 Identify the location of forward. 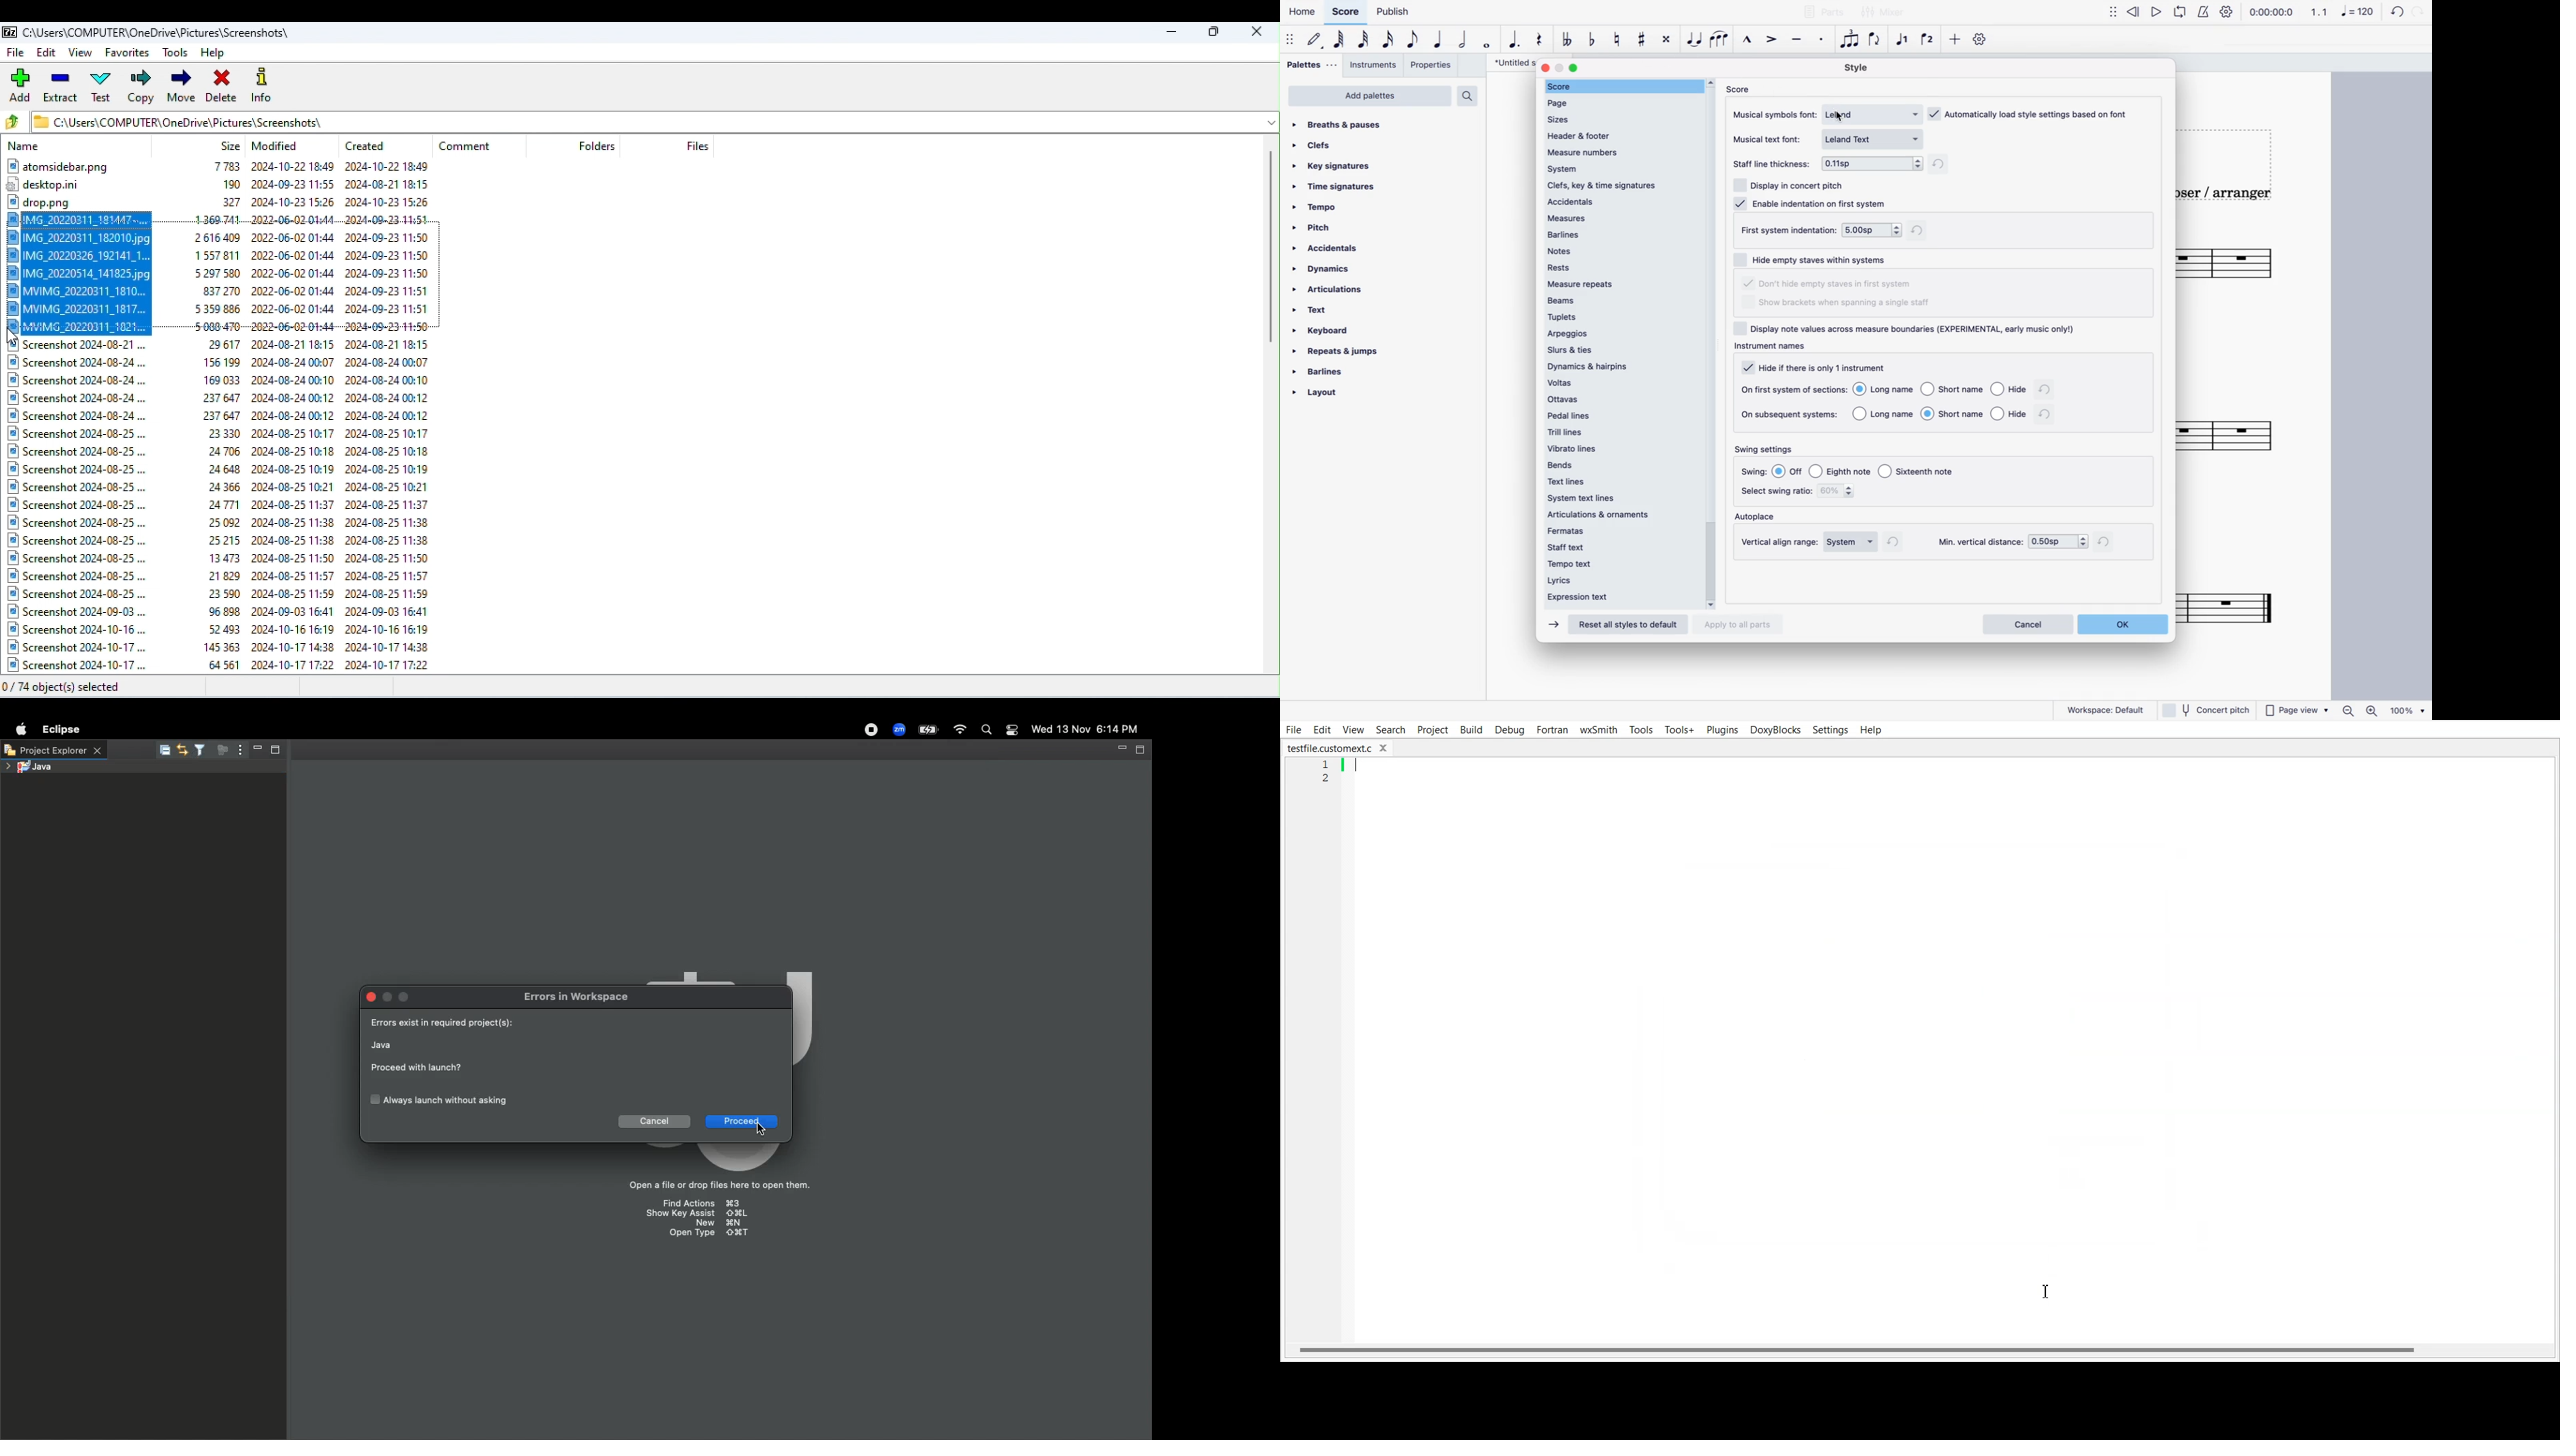
(2159, 9).